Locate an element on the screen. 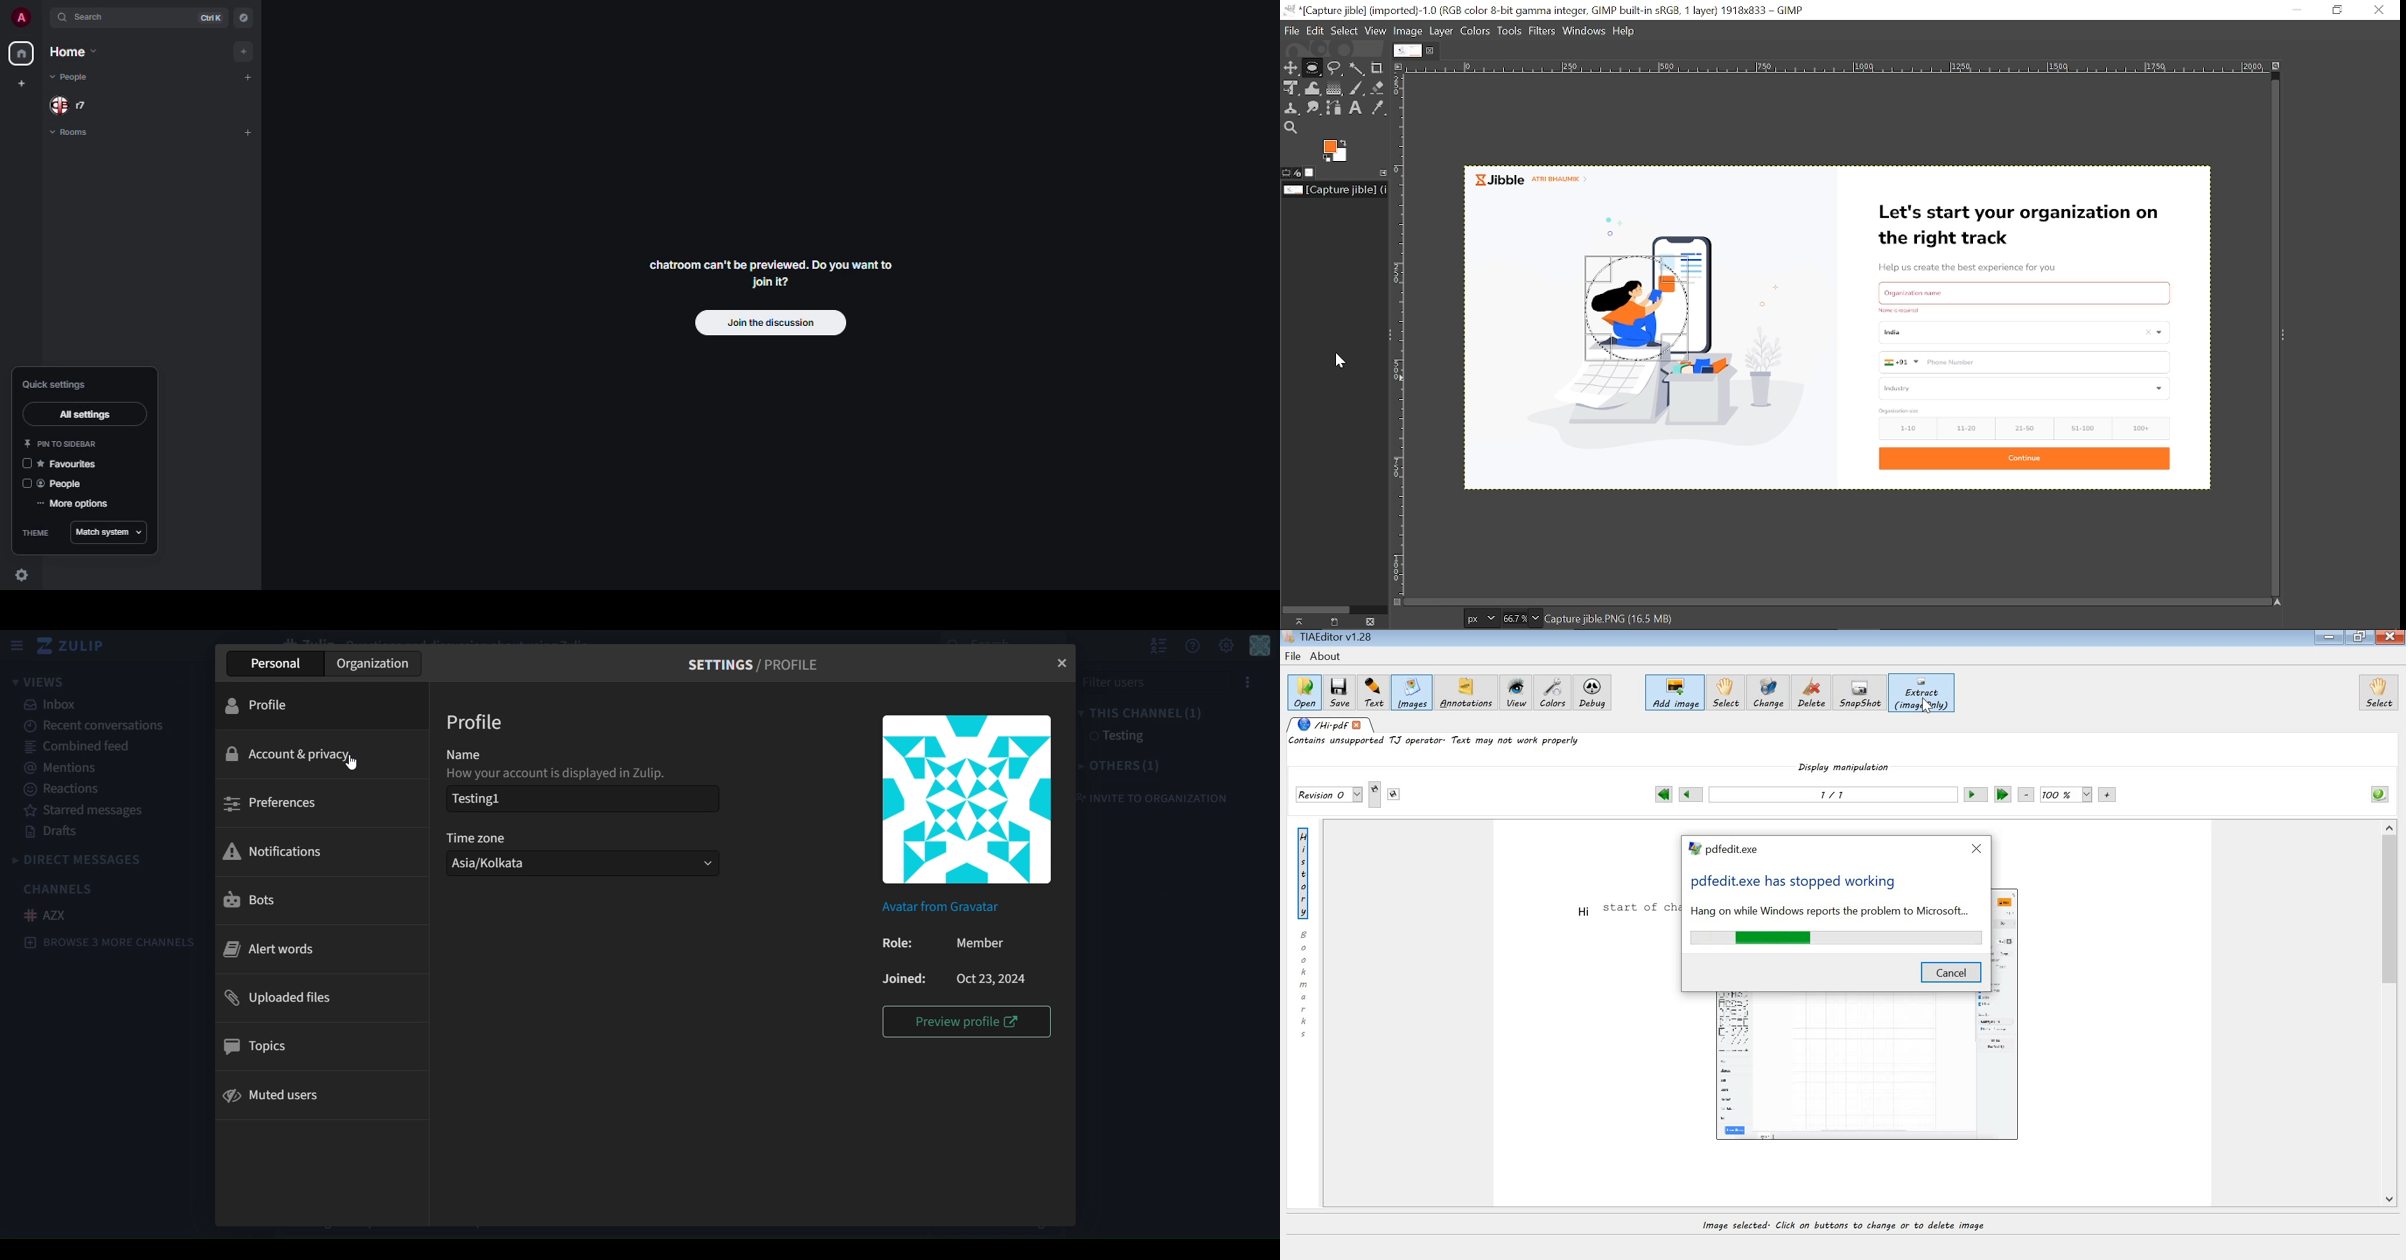 Image resolution: width=2408 pixels, height=1260 pixels. bots is located at coordinates (256, 901).